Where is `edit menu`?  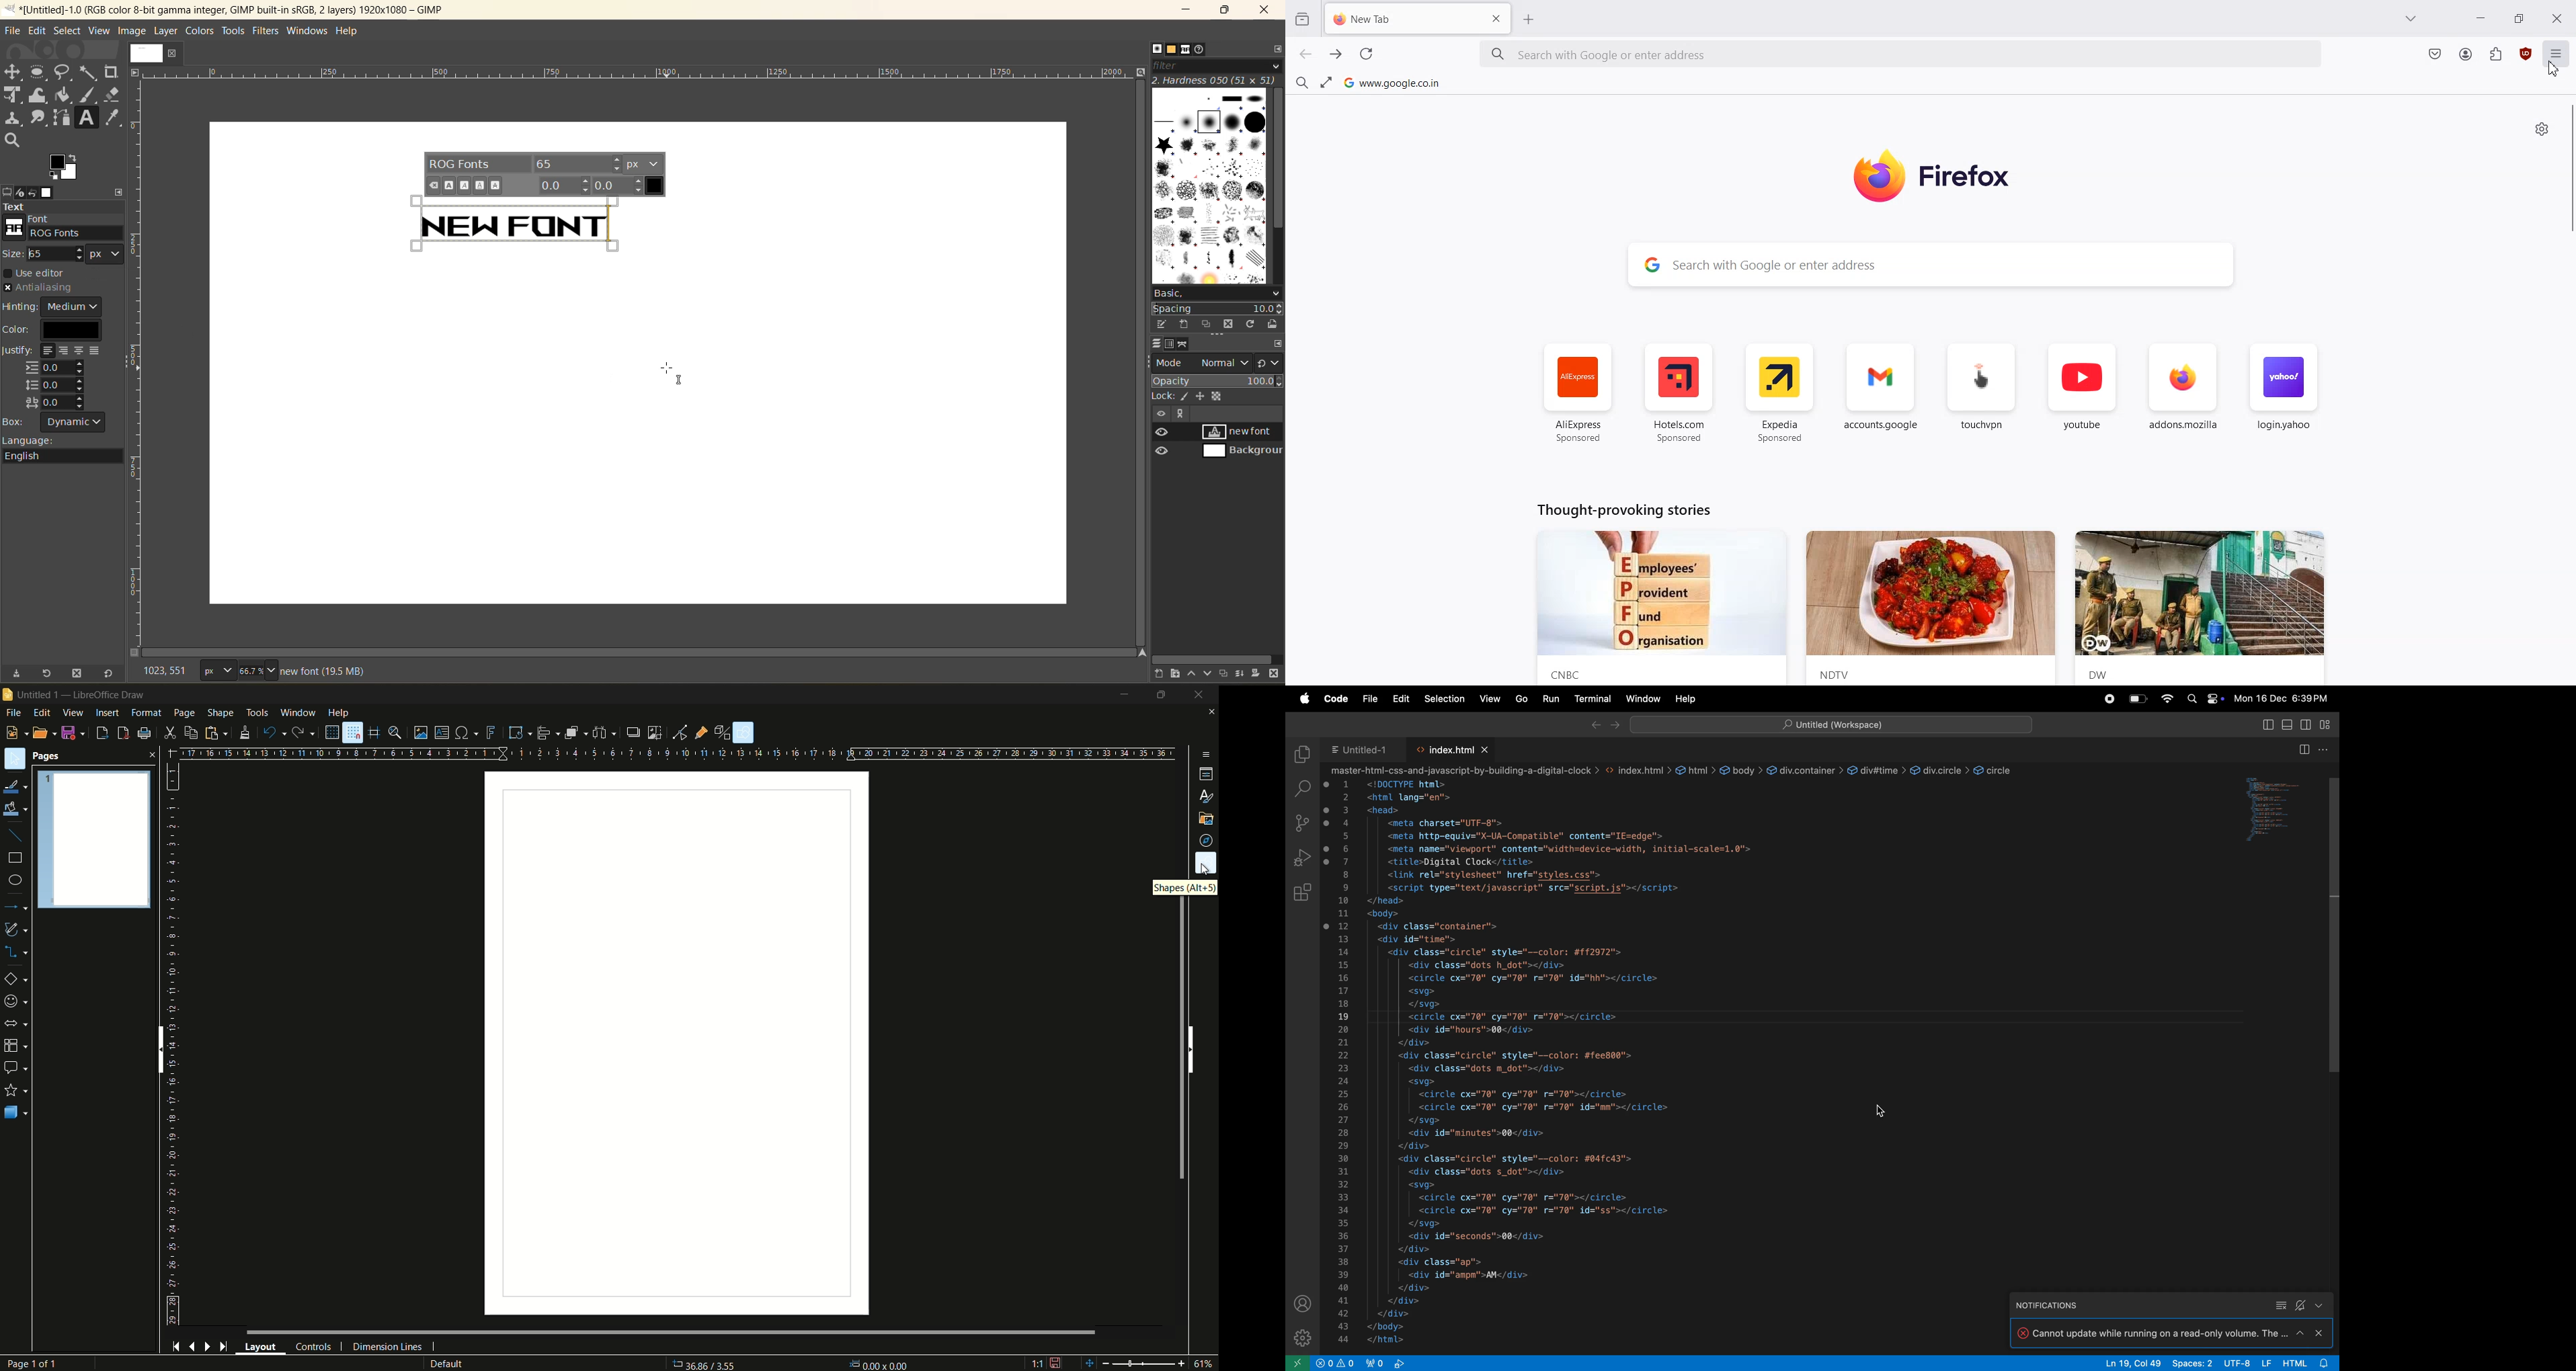 edit menu is located at coordinates (41, 713).